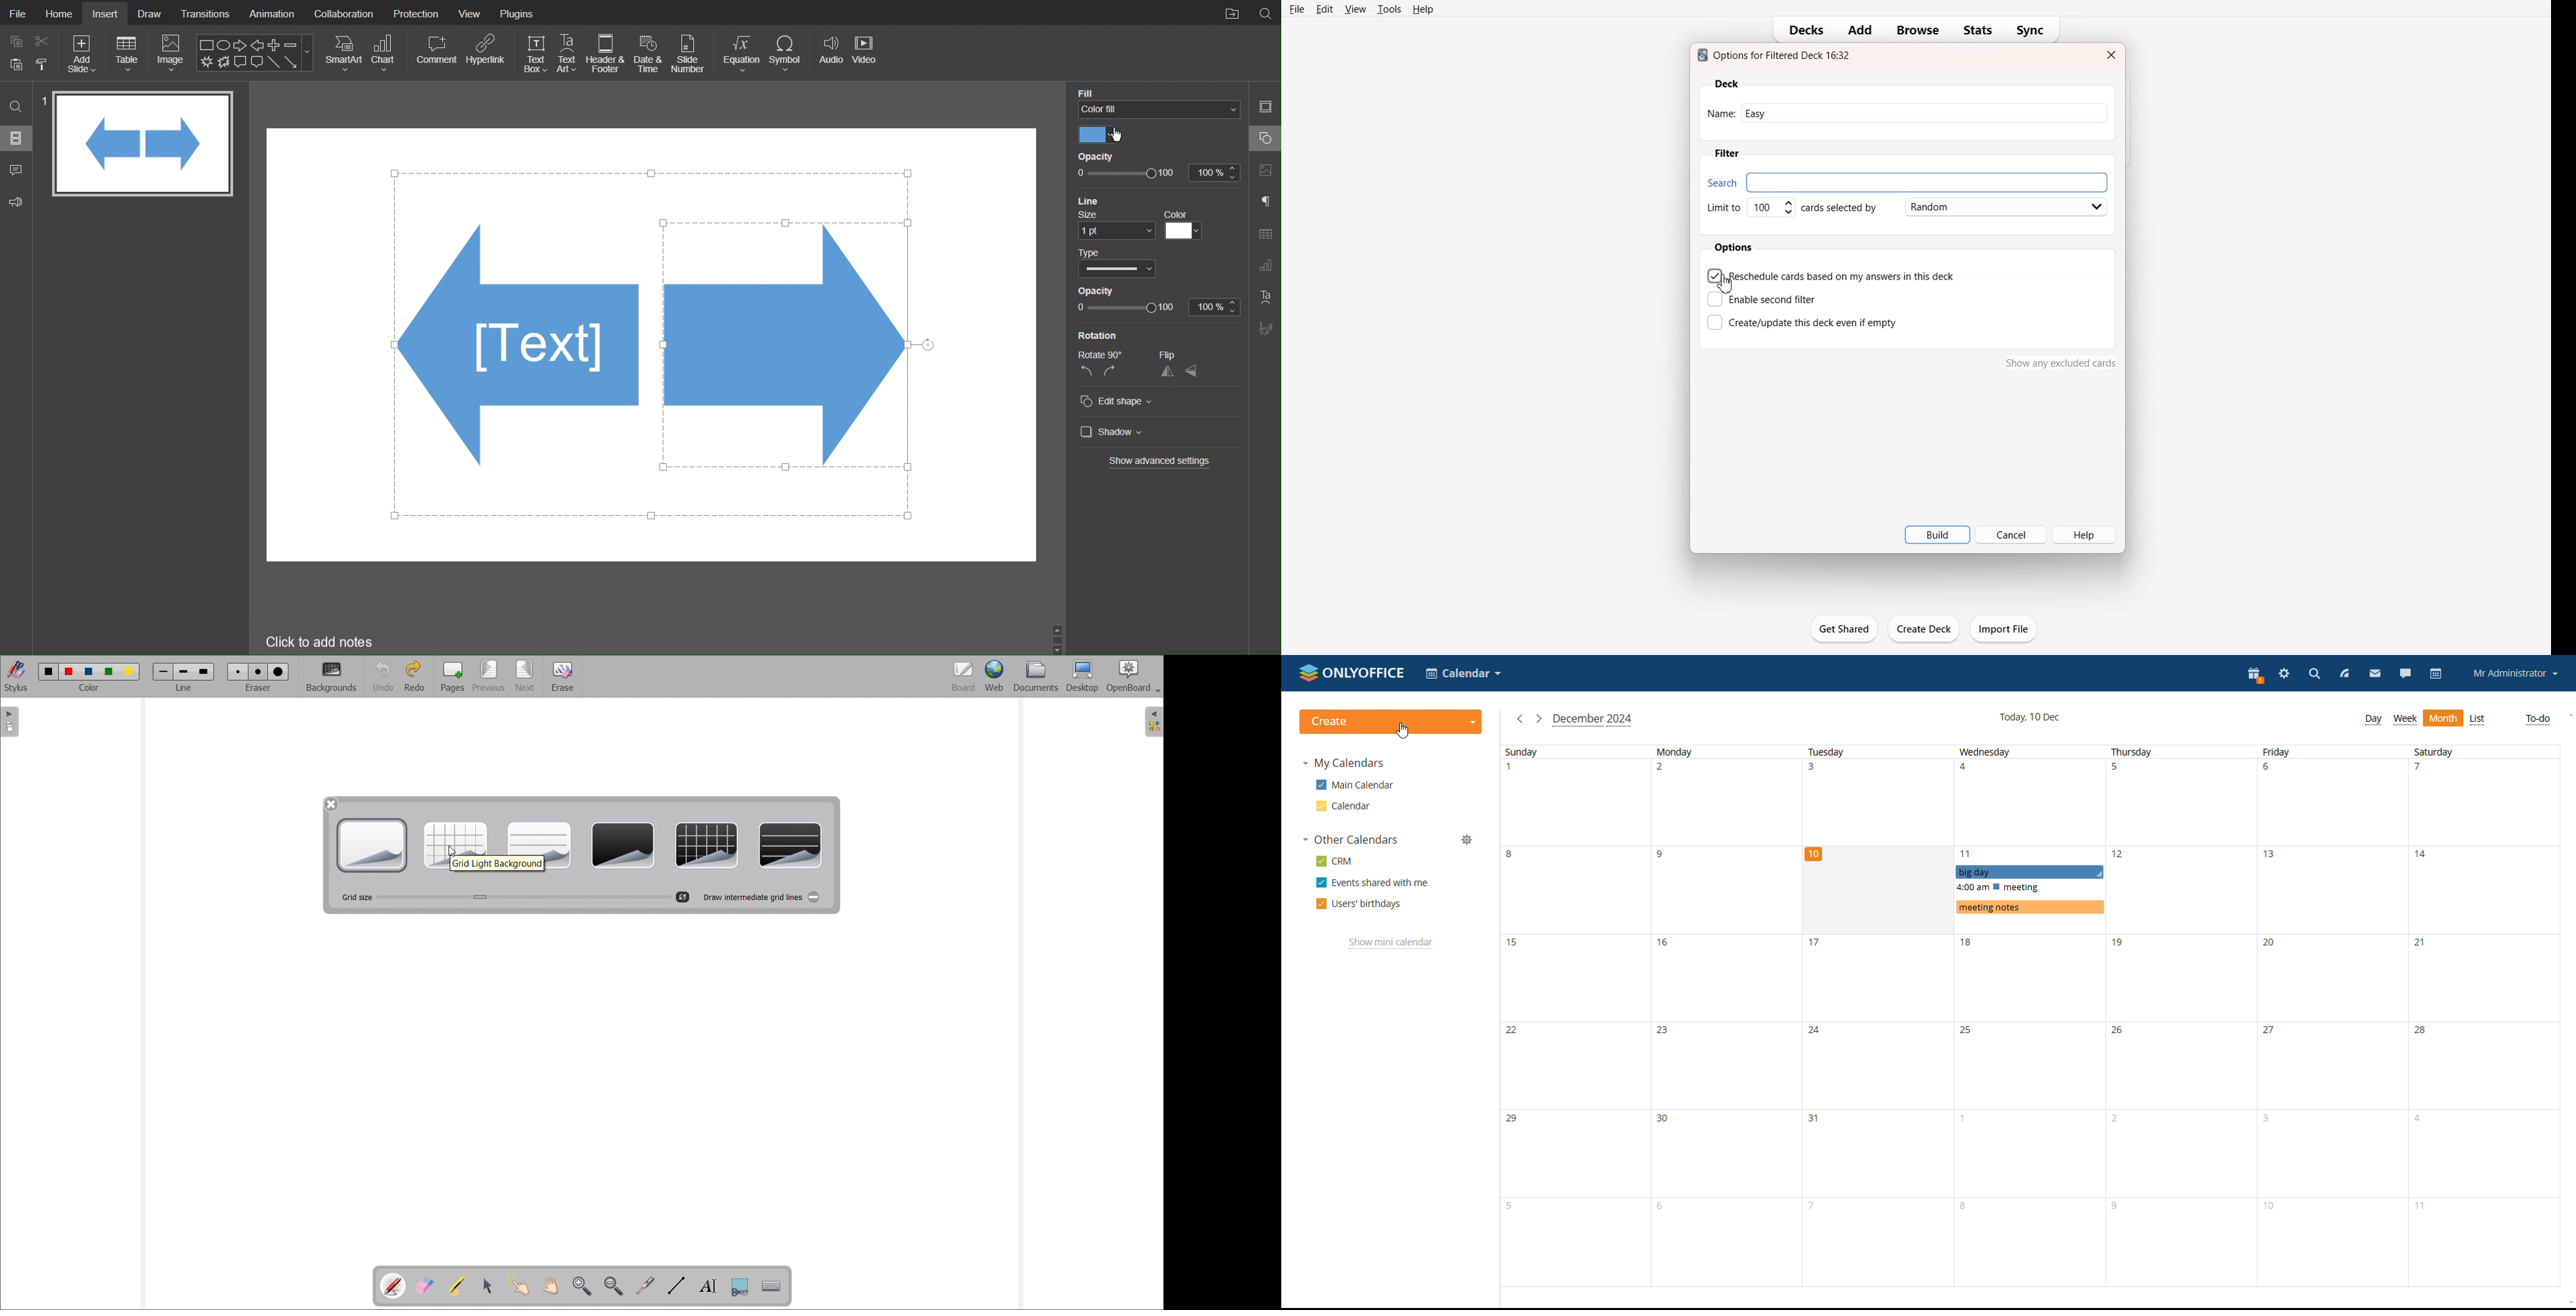  Describe the element at coordinates (43, 40) in the screenshot. I see `cut` at that location.